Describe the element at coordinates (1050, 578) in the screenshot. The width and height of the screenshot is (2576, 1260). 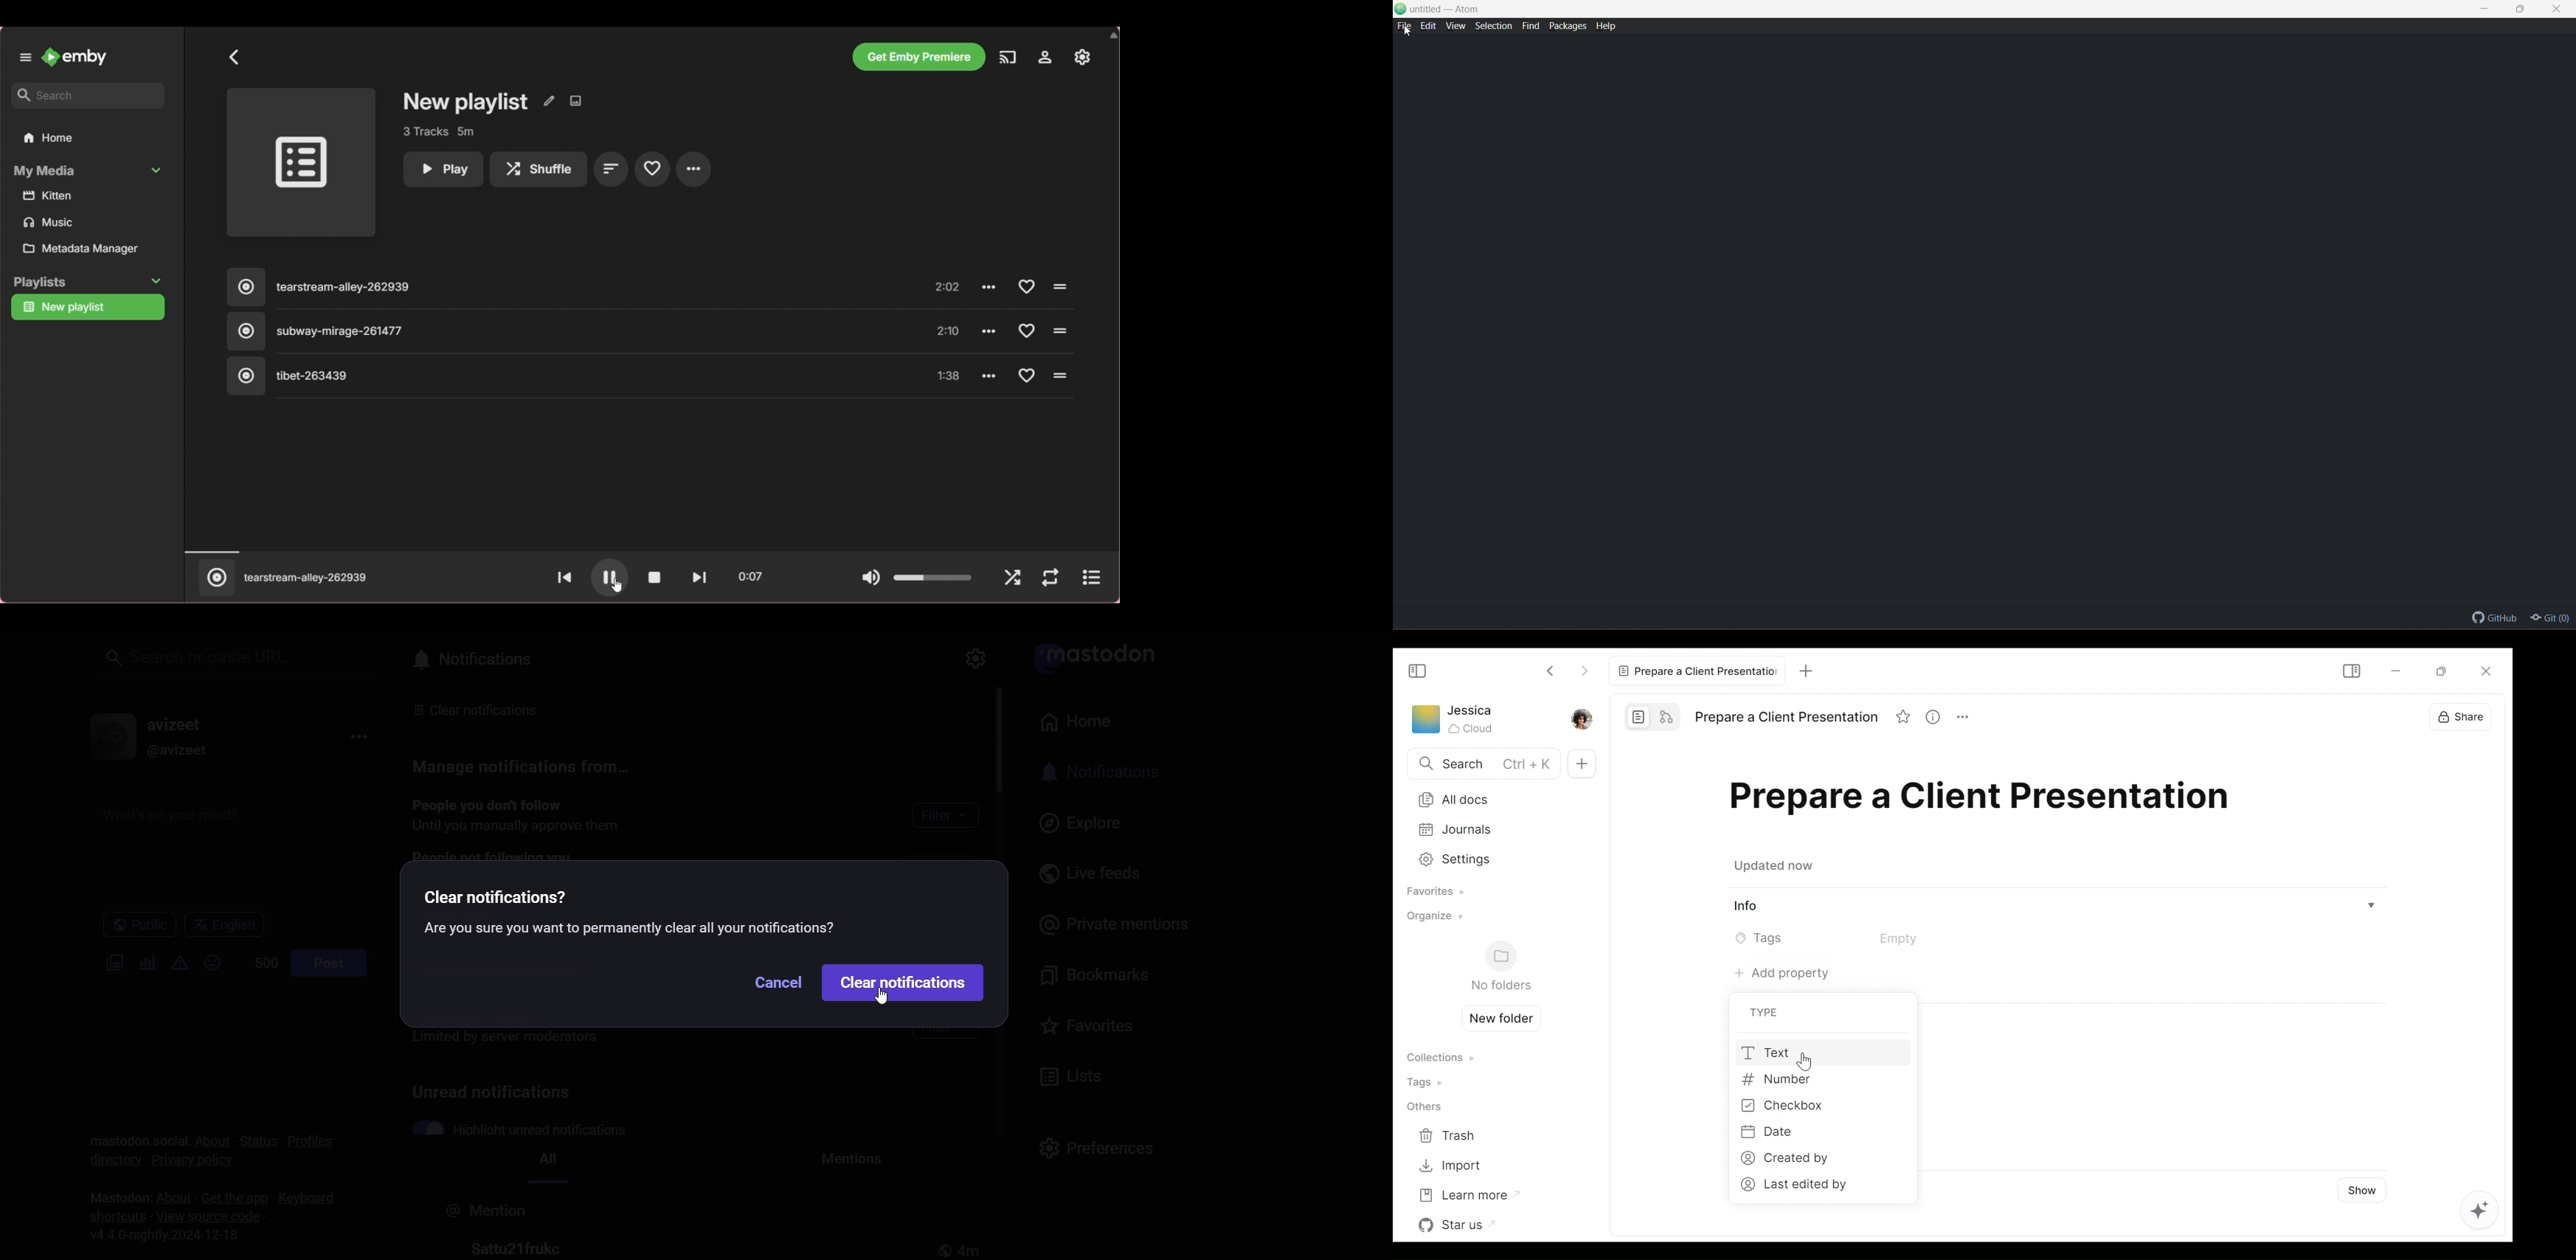
I see `Repeat mode` at that location.